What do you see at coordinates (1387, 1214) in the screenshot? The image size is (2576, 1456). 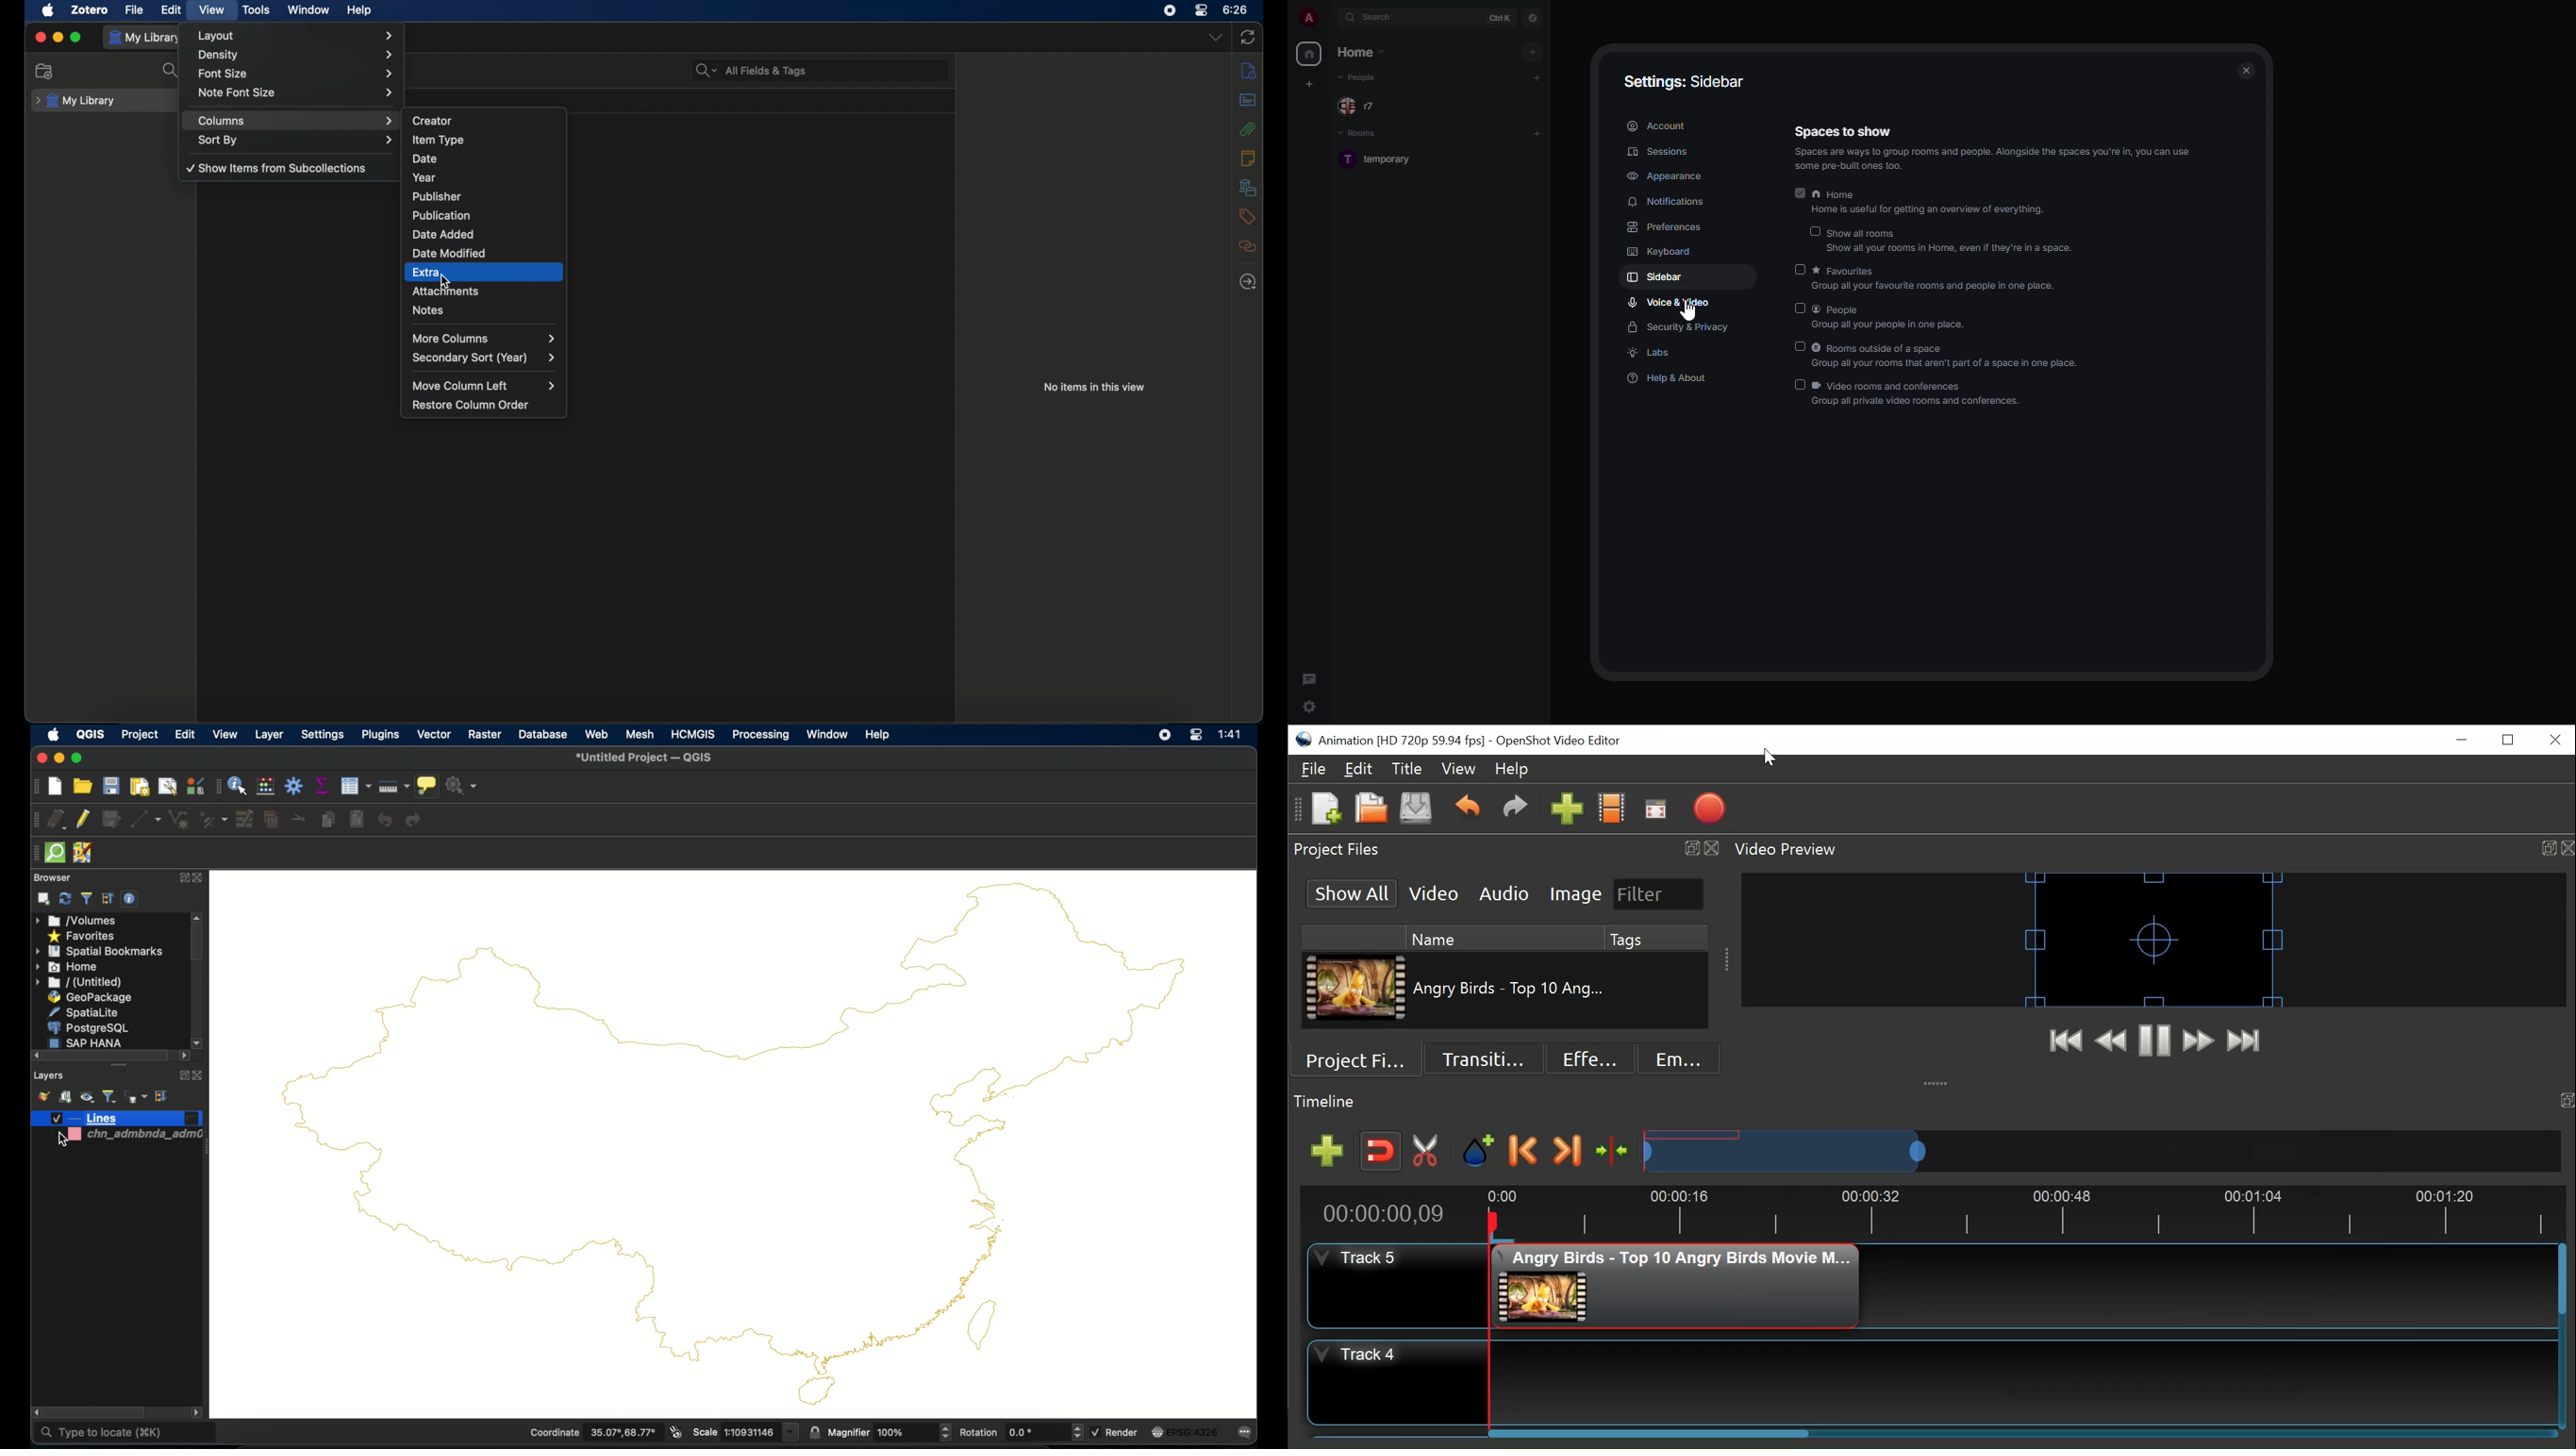 I see `Current Position` at bounding box center [1387, 1214].